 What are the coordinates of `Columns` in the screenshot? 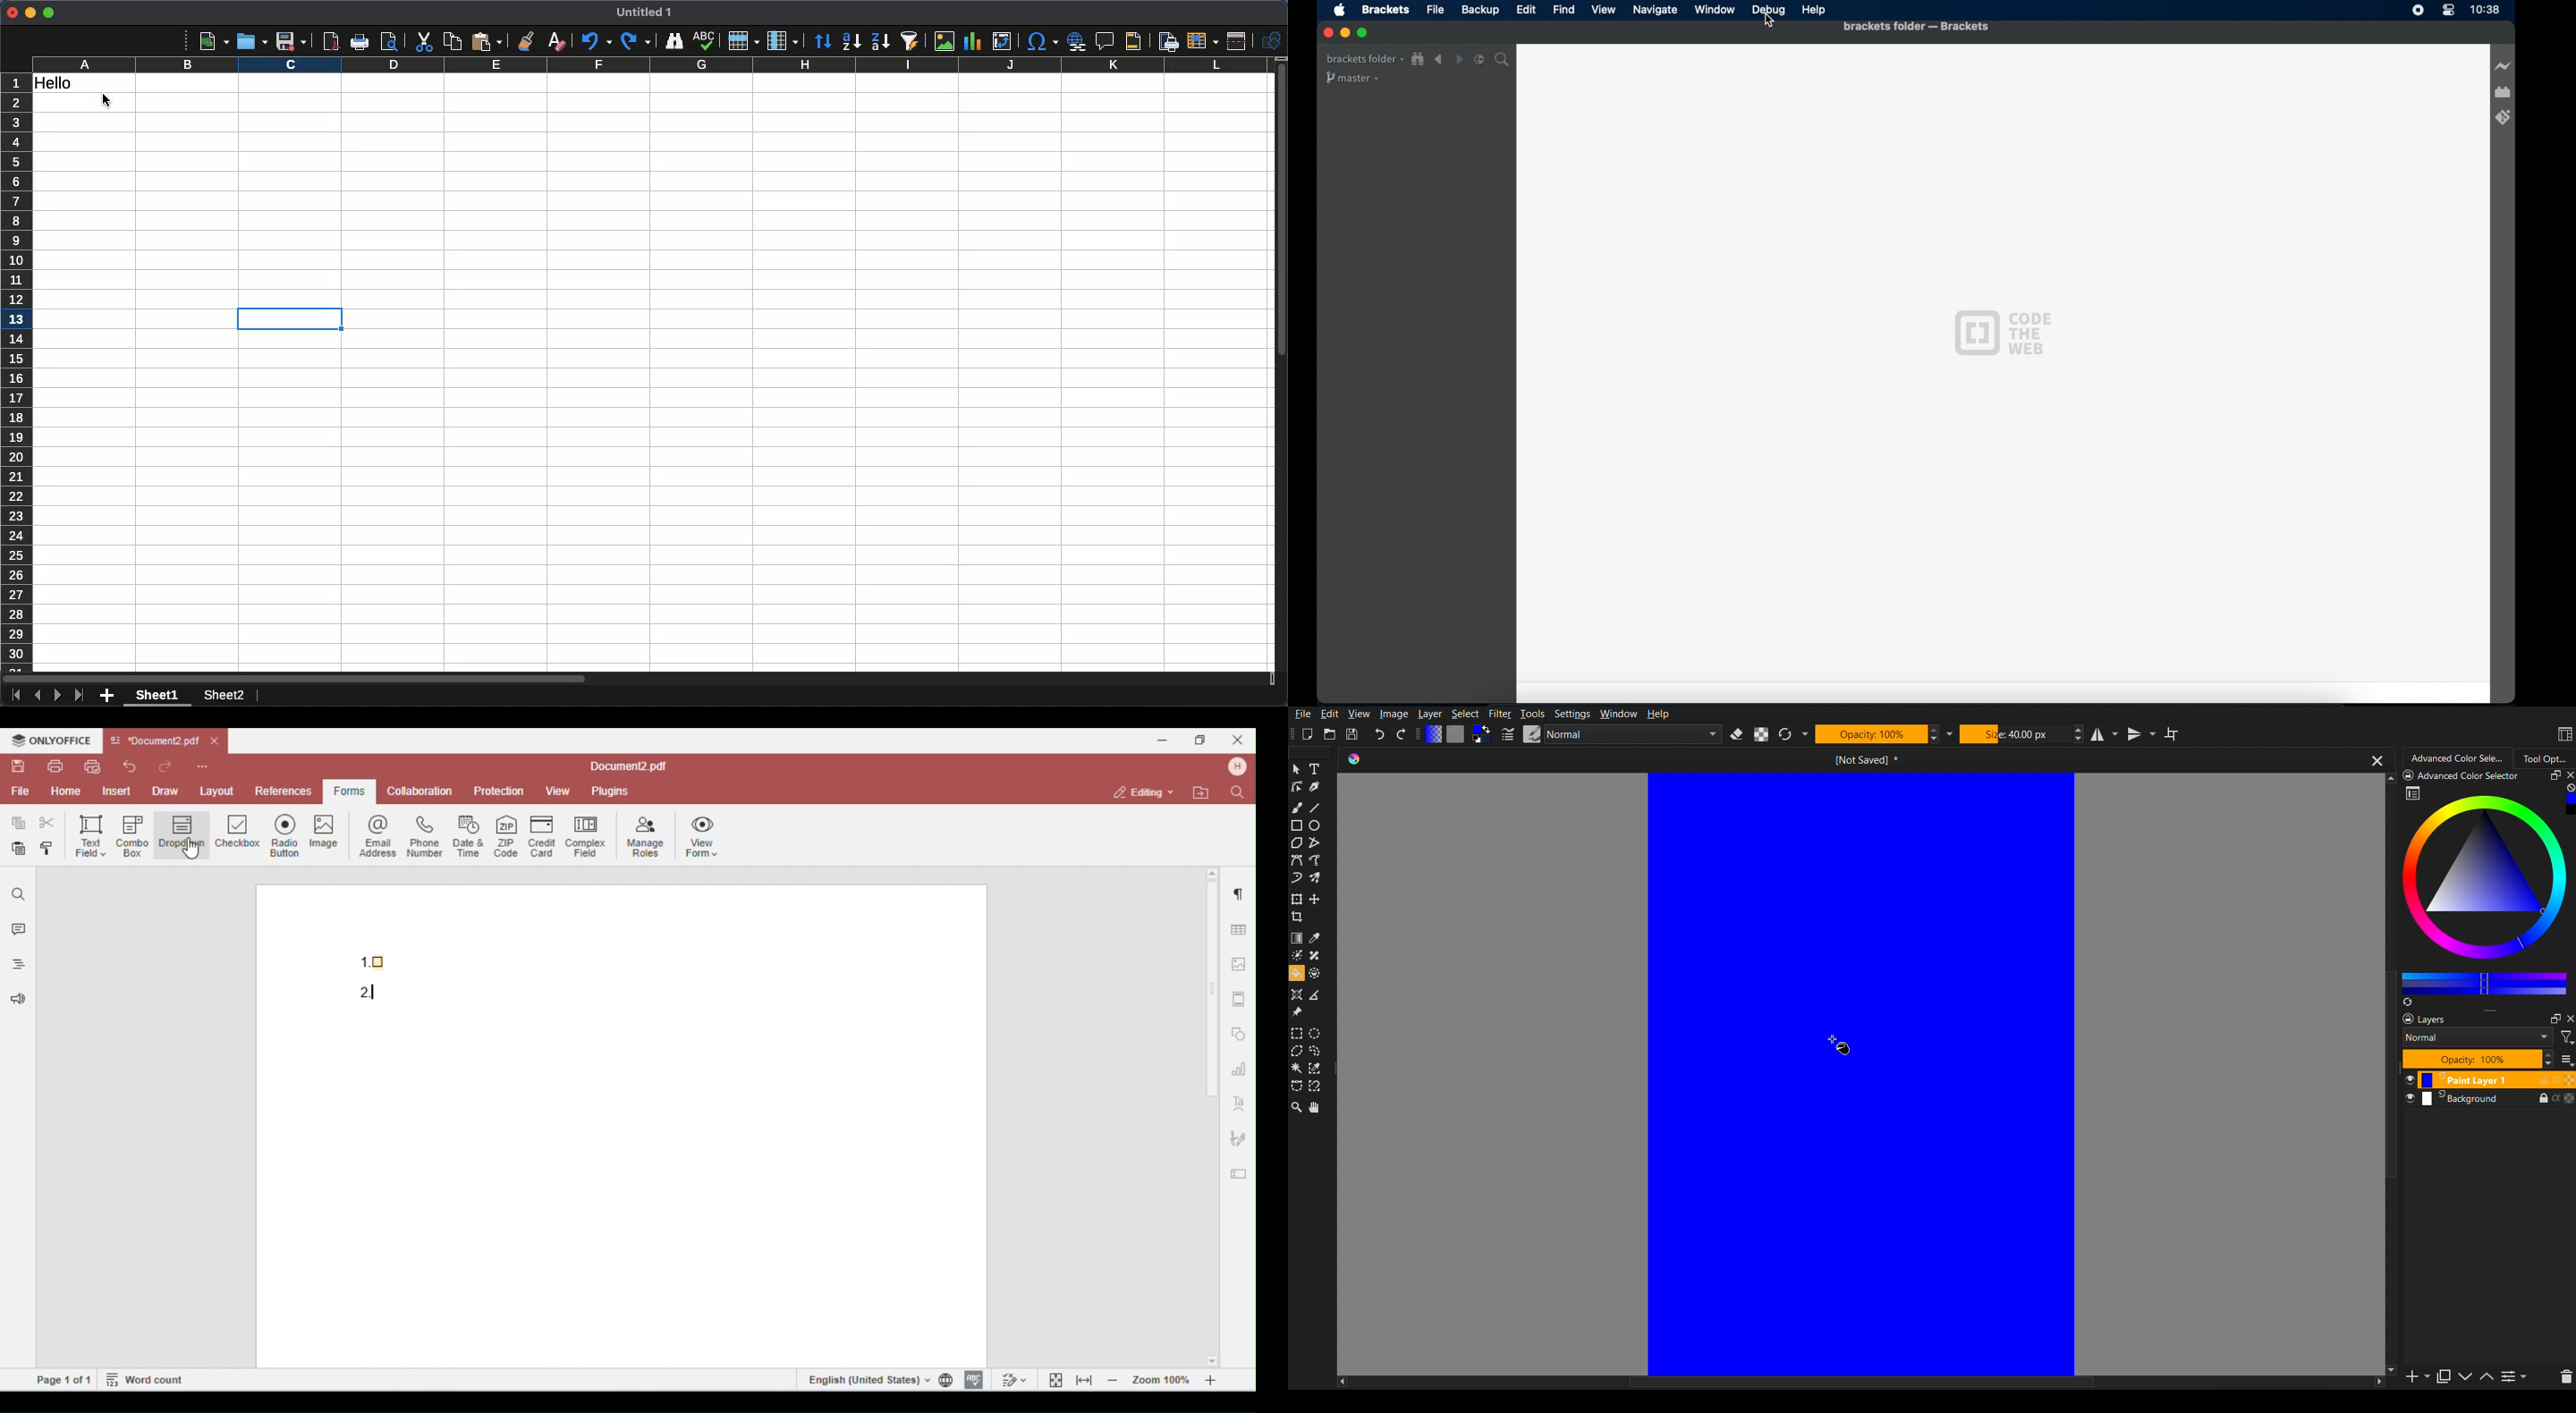 It's located at (652, 65).